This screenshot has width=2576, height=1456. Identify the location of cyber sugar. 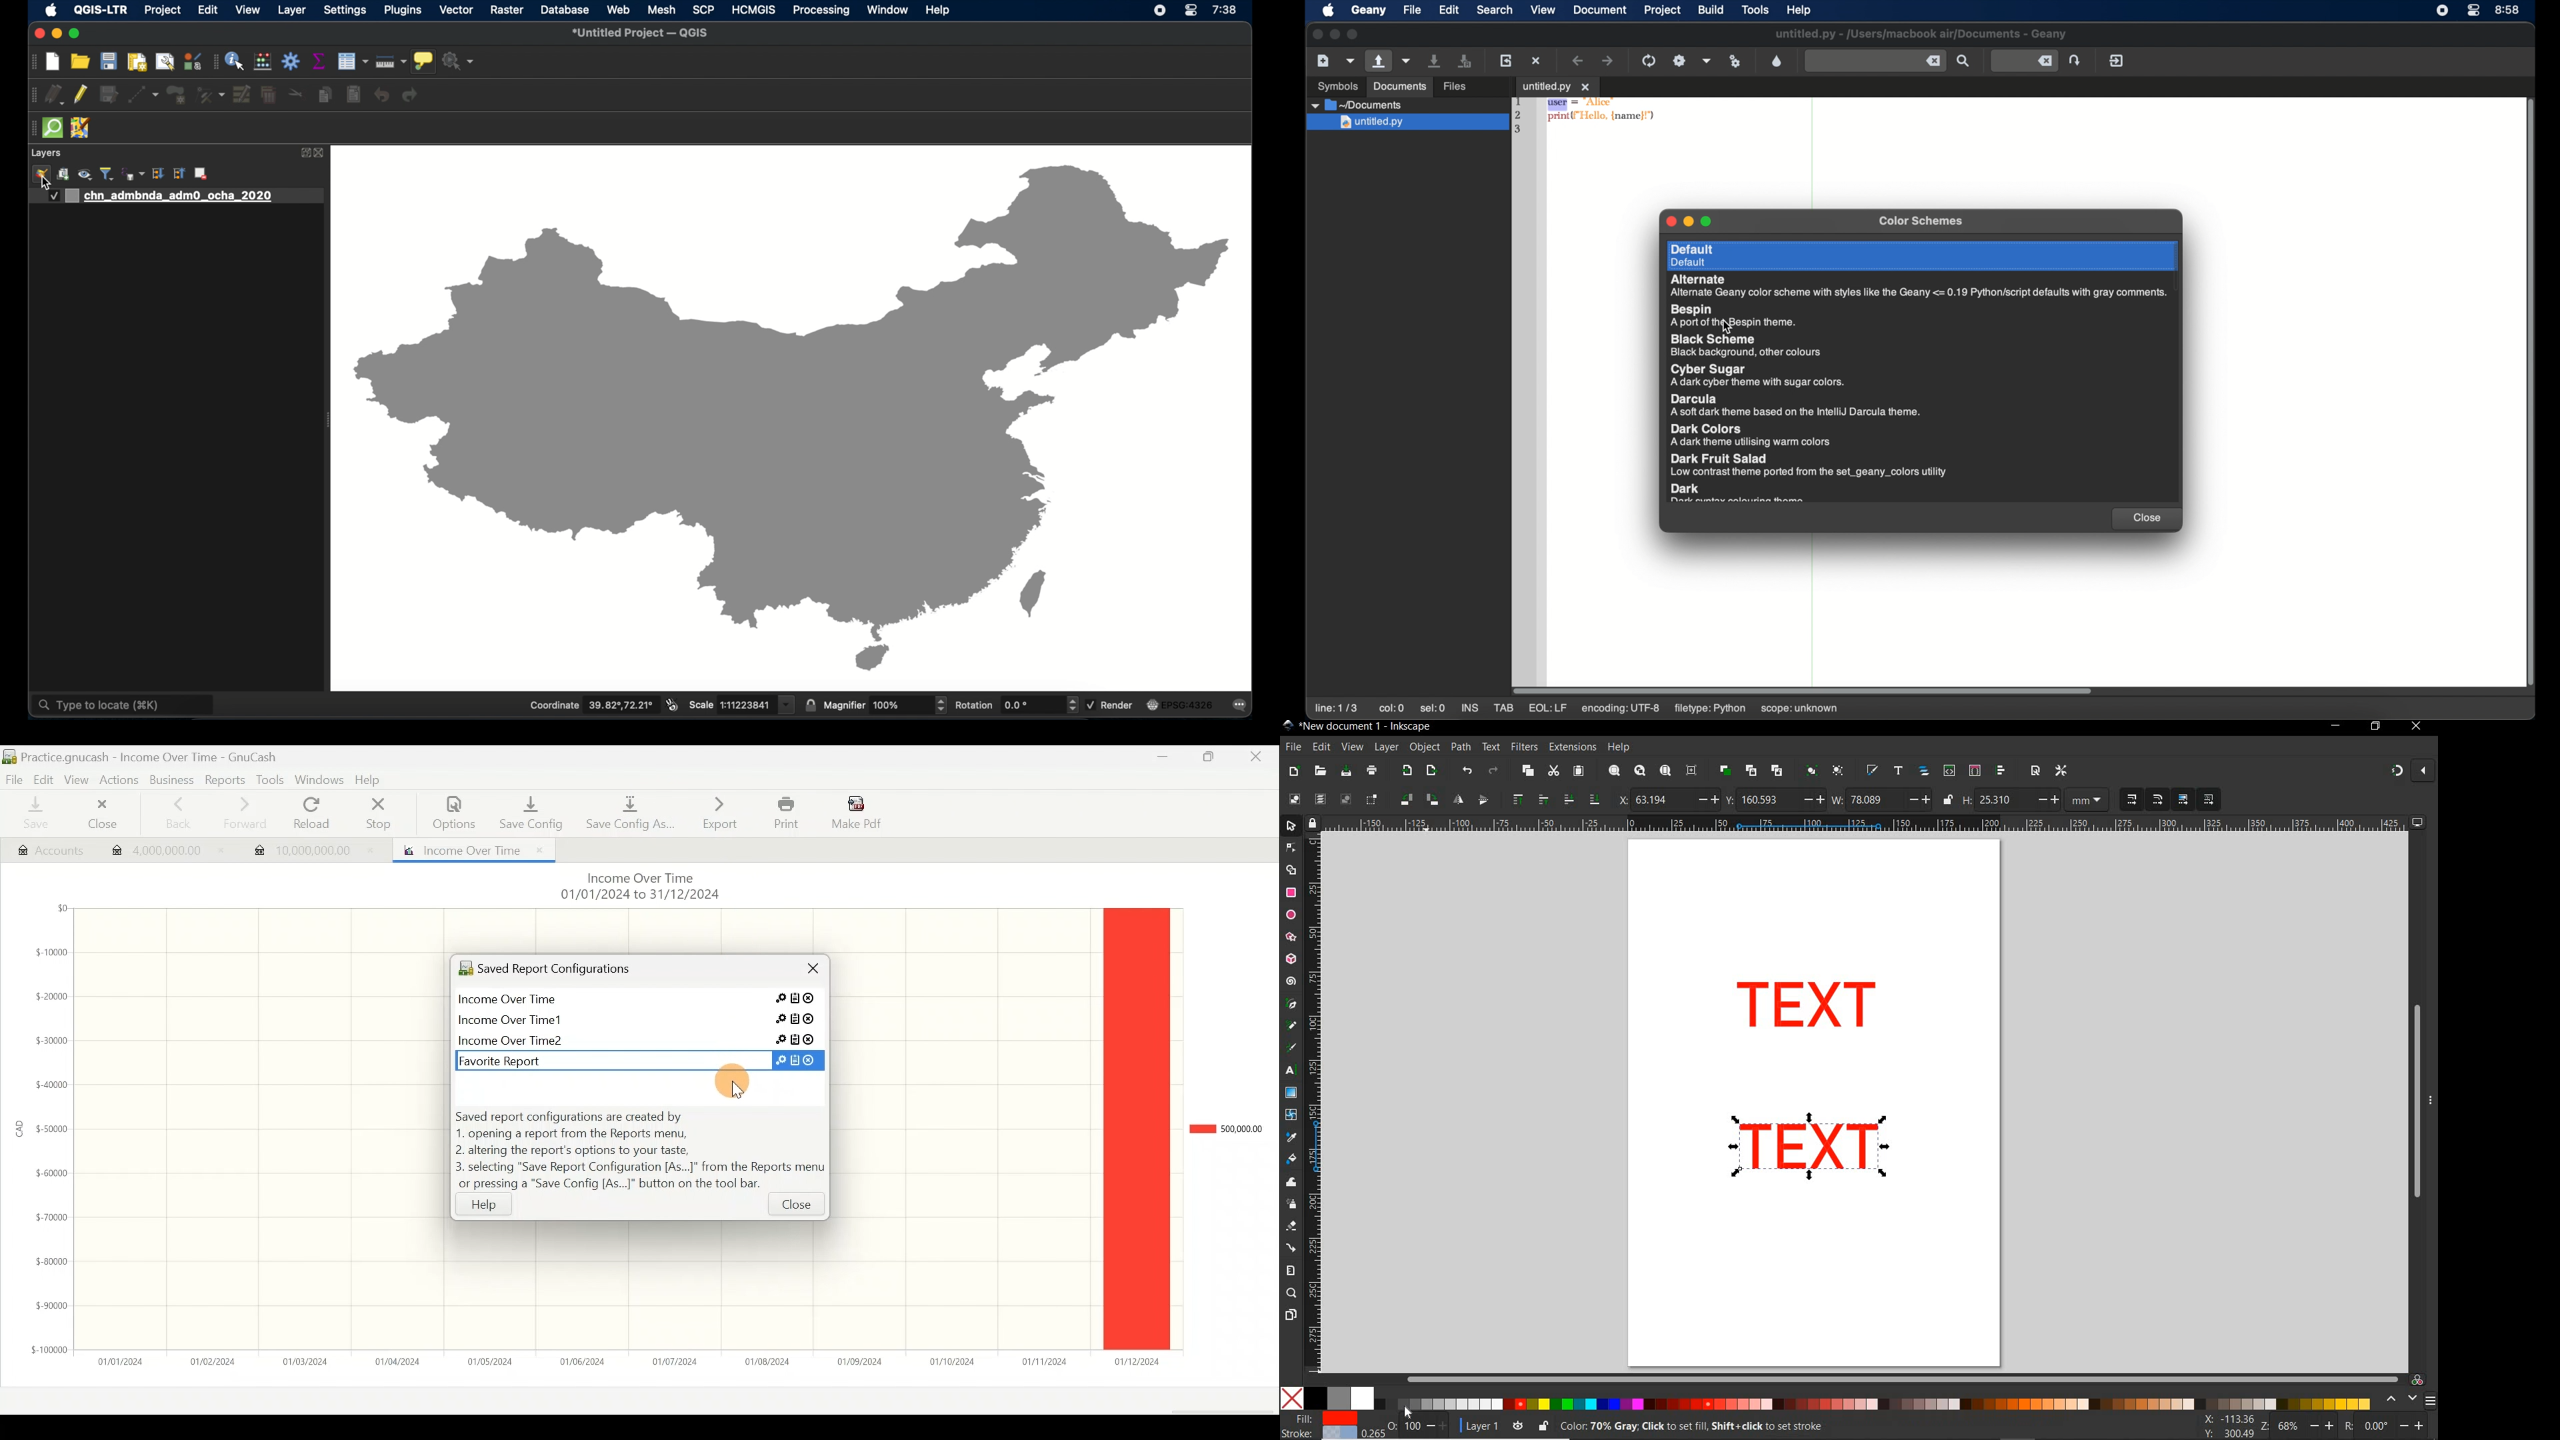
(1759, 375).